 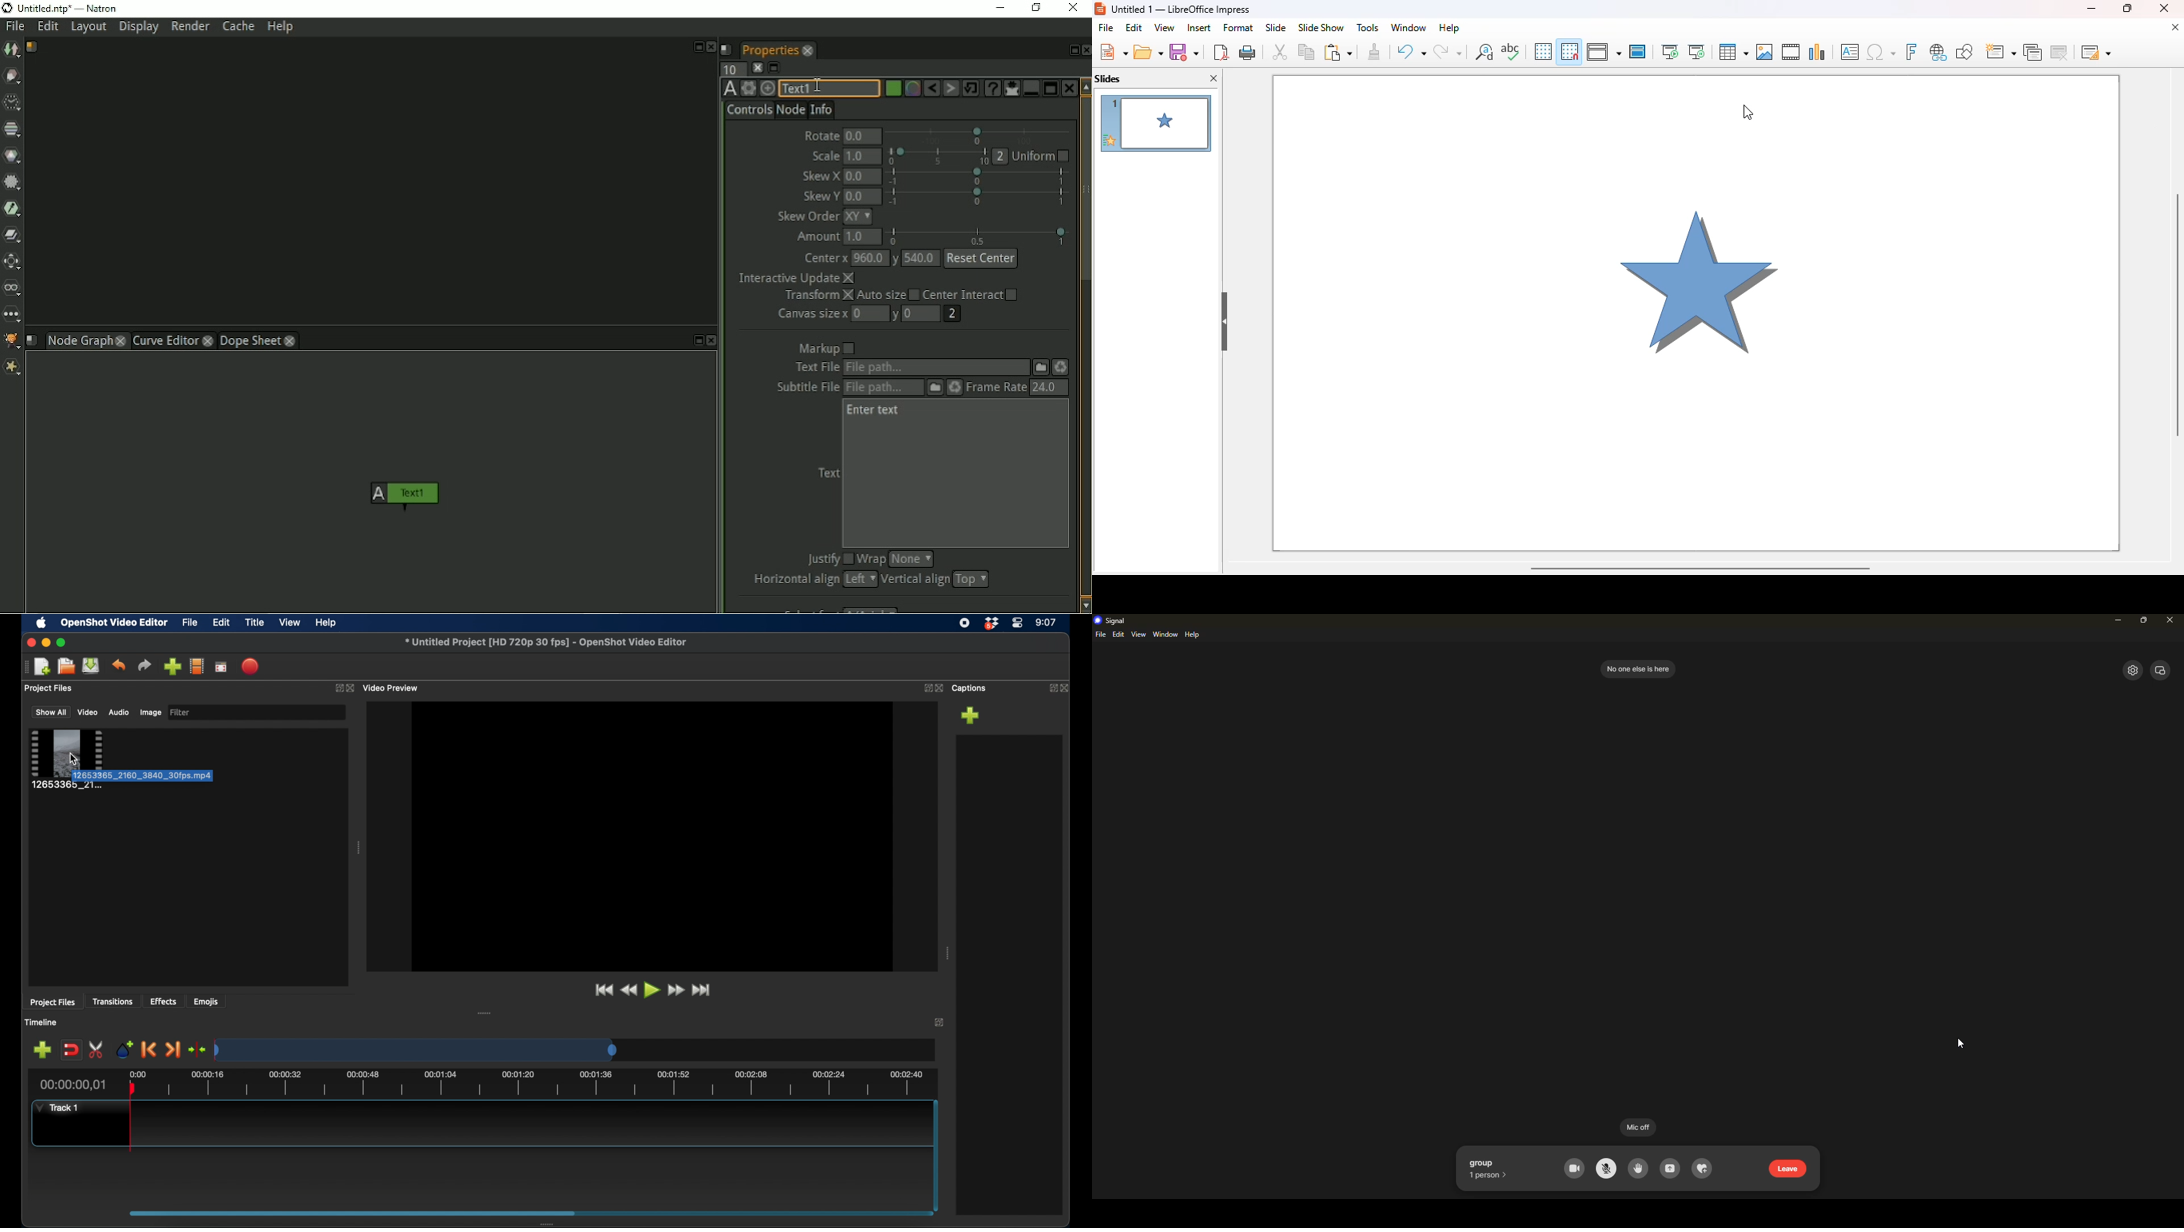 What do you see at coordinates (2164, 8) in the screenshot?
I see `close` at bounding box center [2164, 8].